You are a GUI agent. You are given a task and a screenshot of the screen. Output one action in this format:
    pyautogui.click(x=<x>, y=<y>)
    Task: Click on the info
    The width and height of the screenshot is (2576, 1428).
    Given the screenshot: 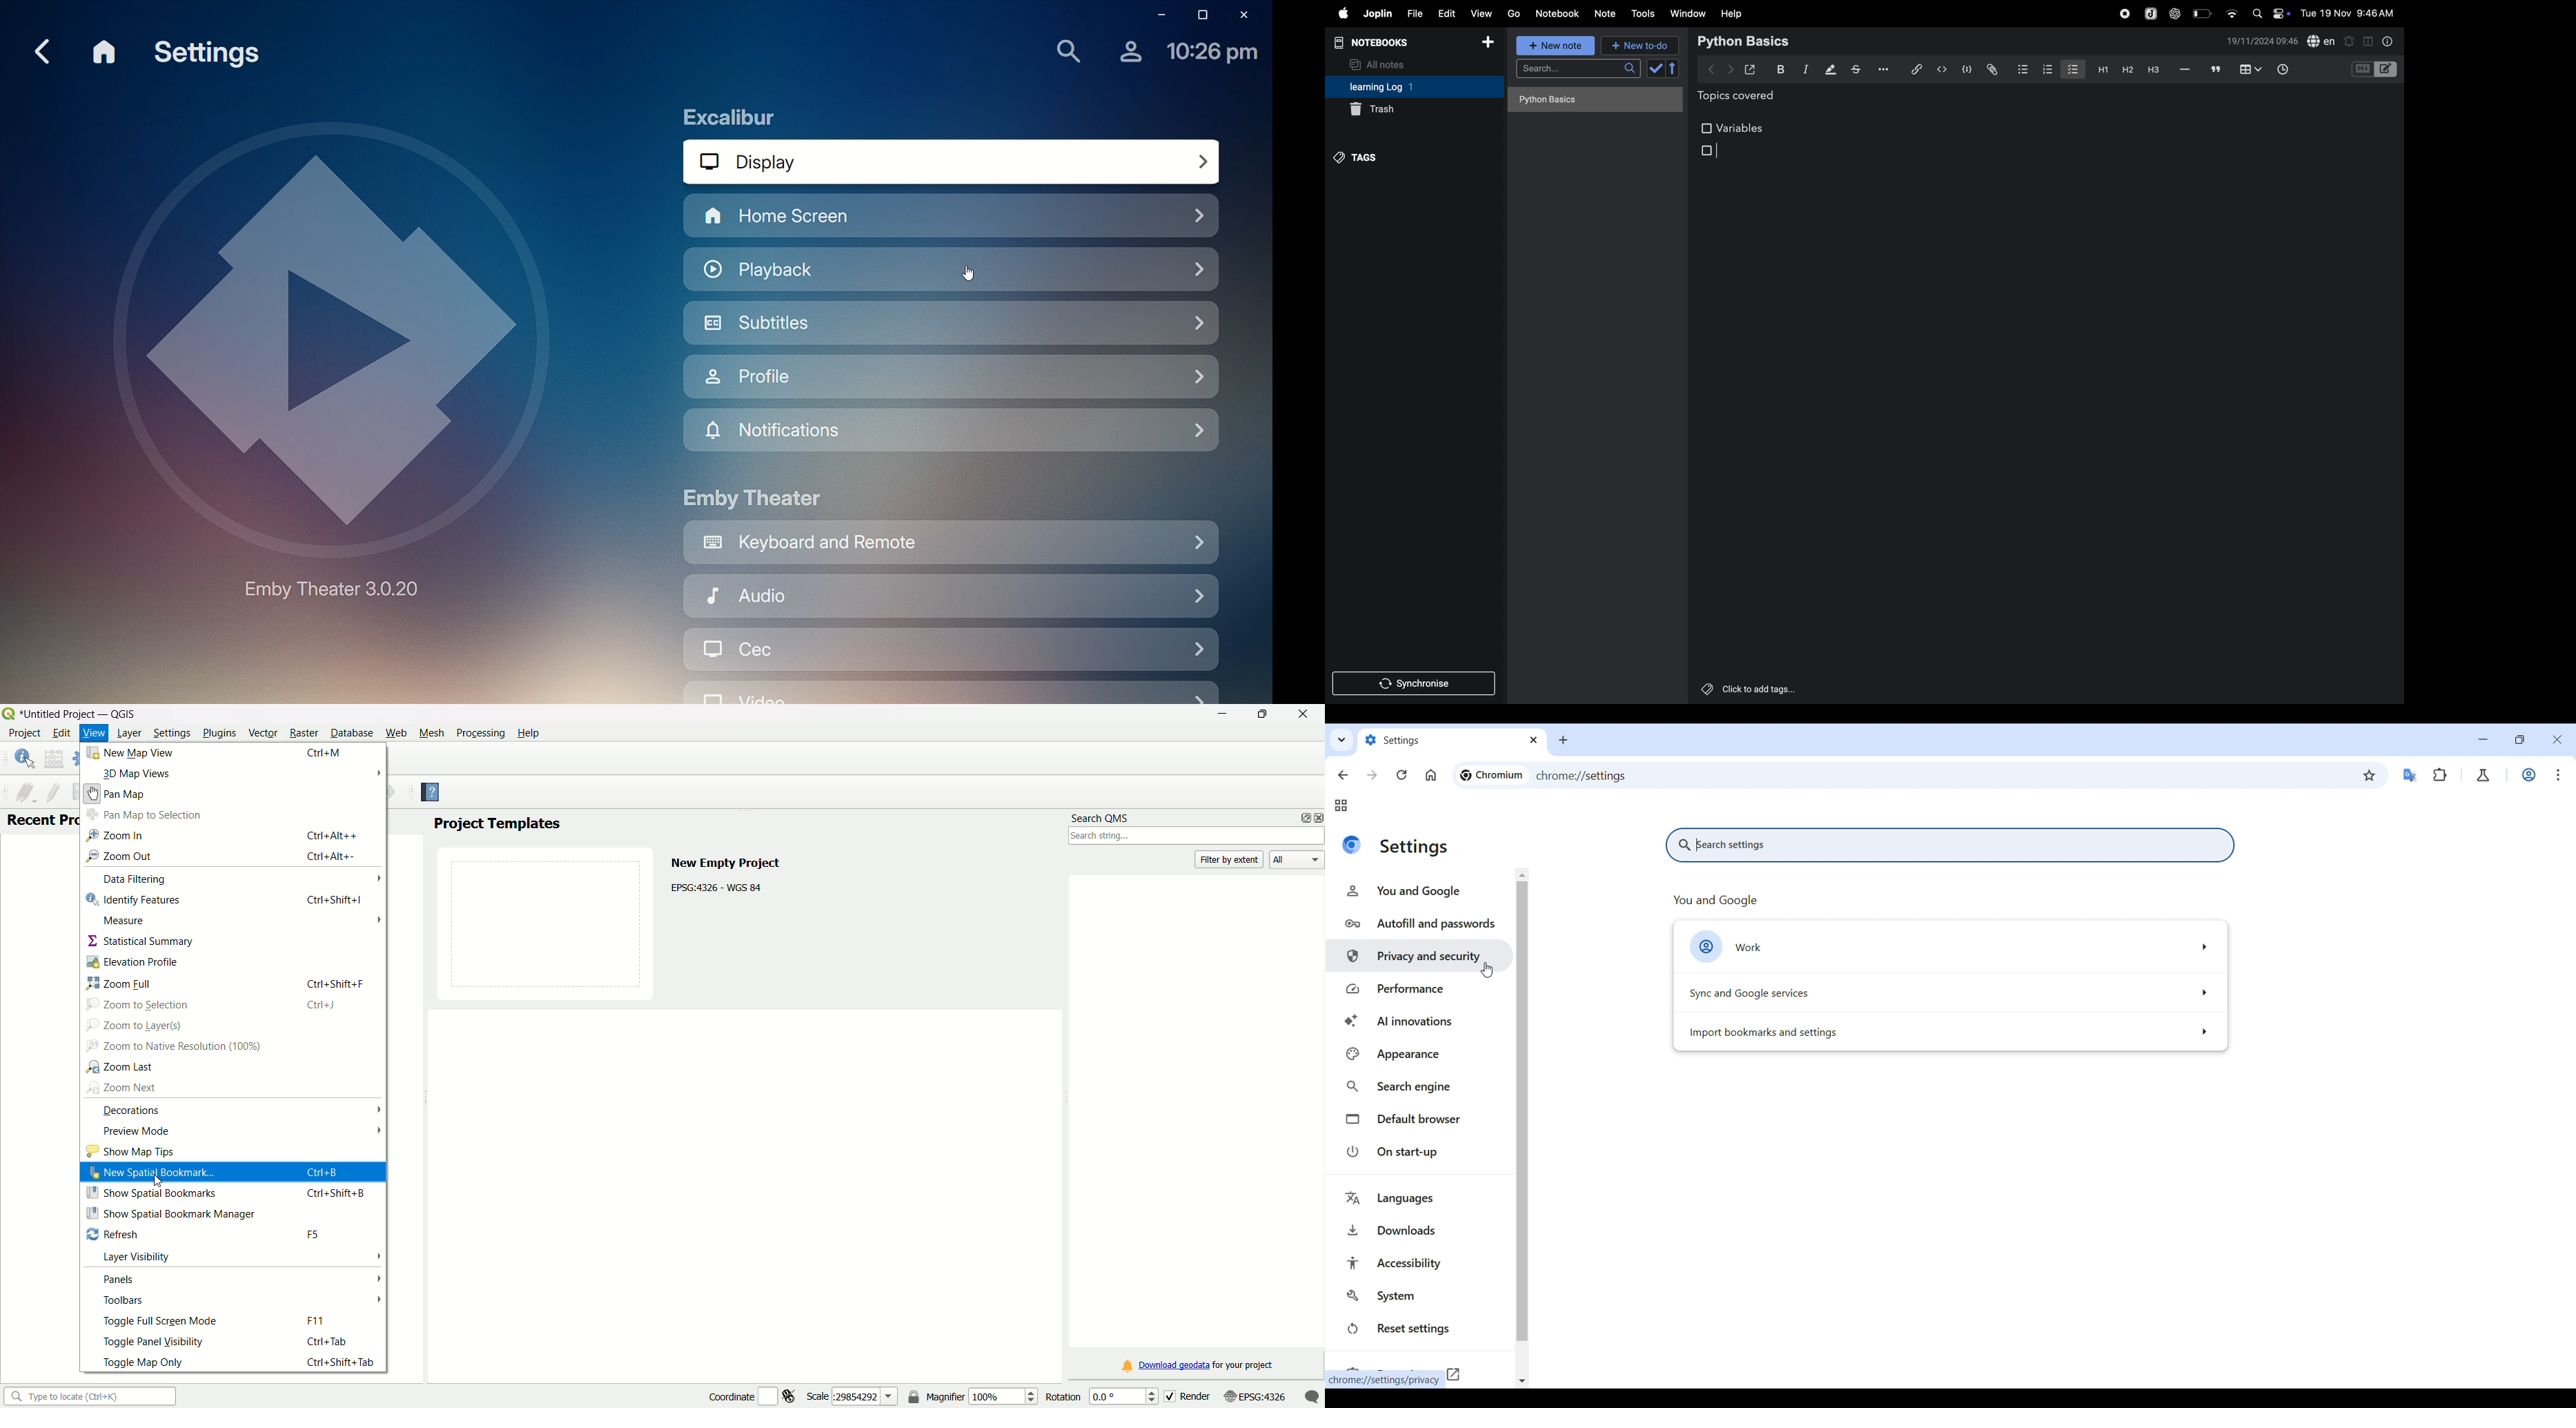 What is the action you would take?
    pyautogui.click(x=2386, y=41)
    